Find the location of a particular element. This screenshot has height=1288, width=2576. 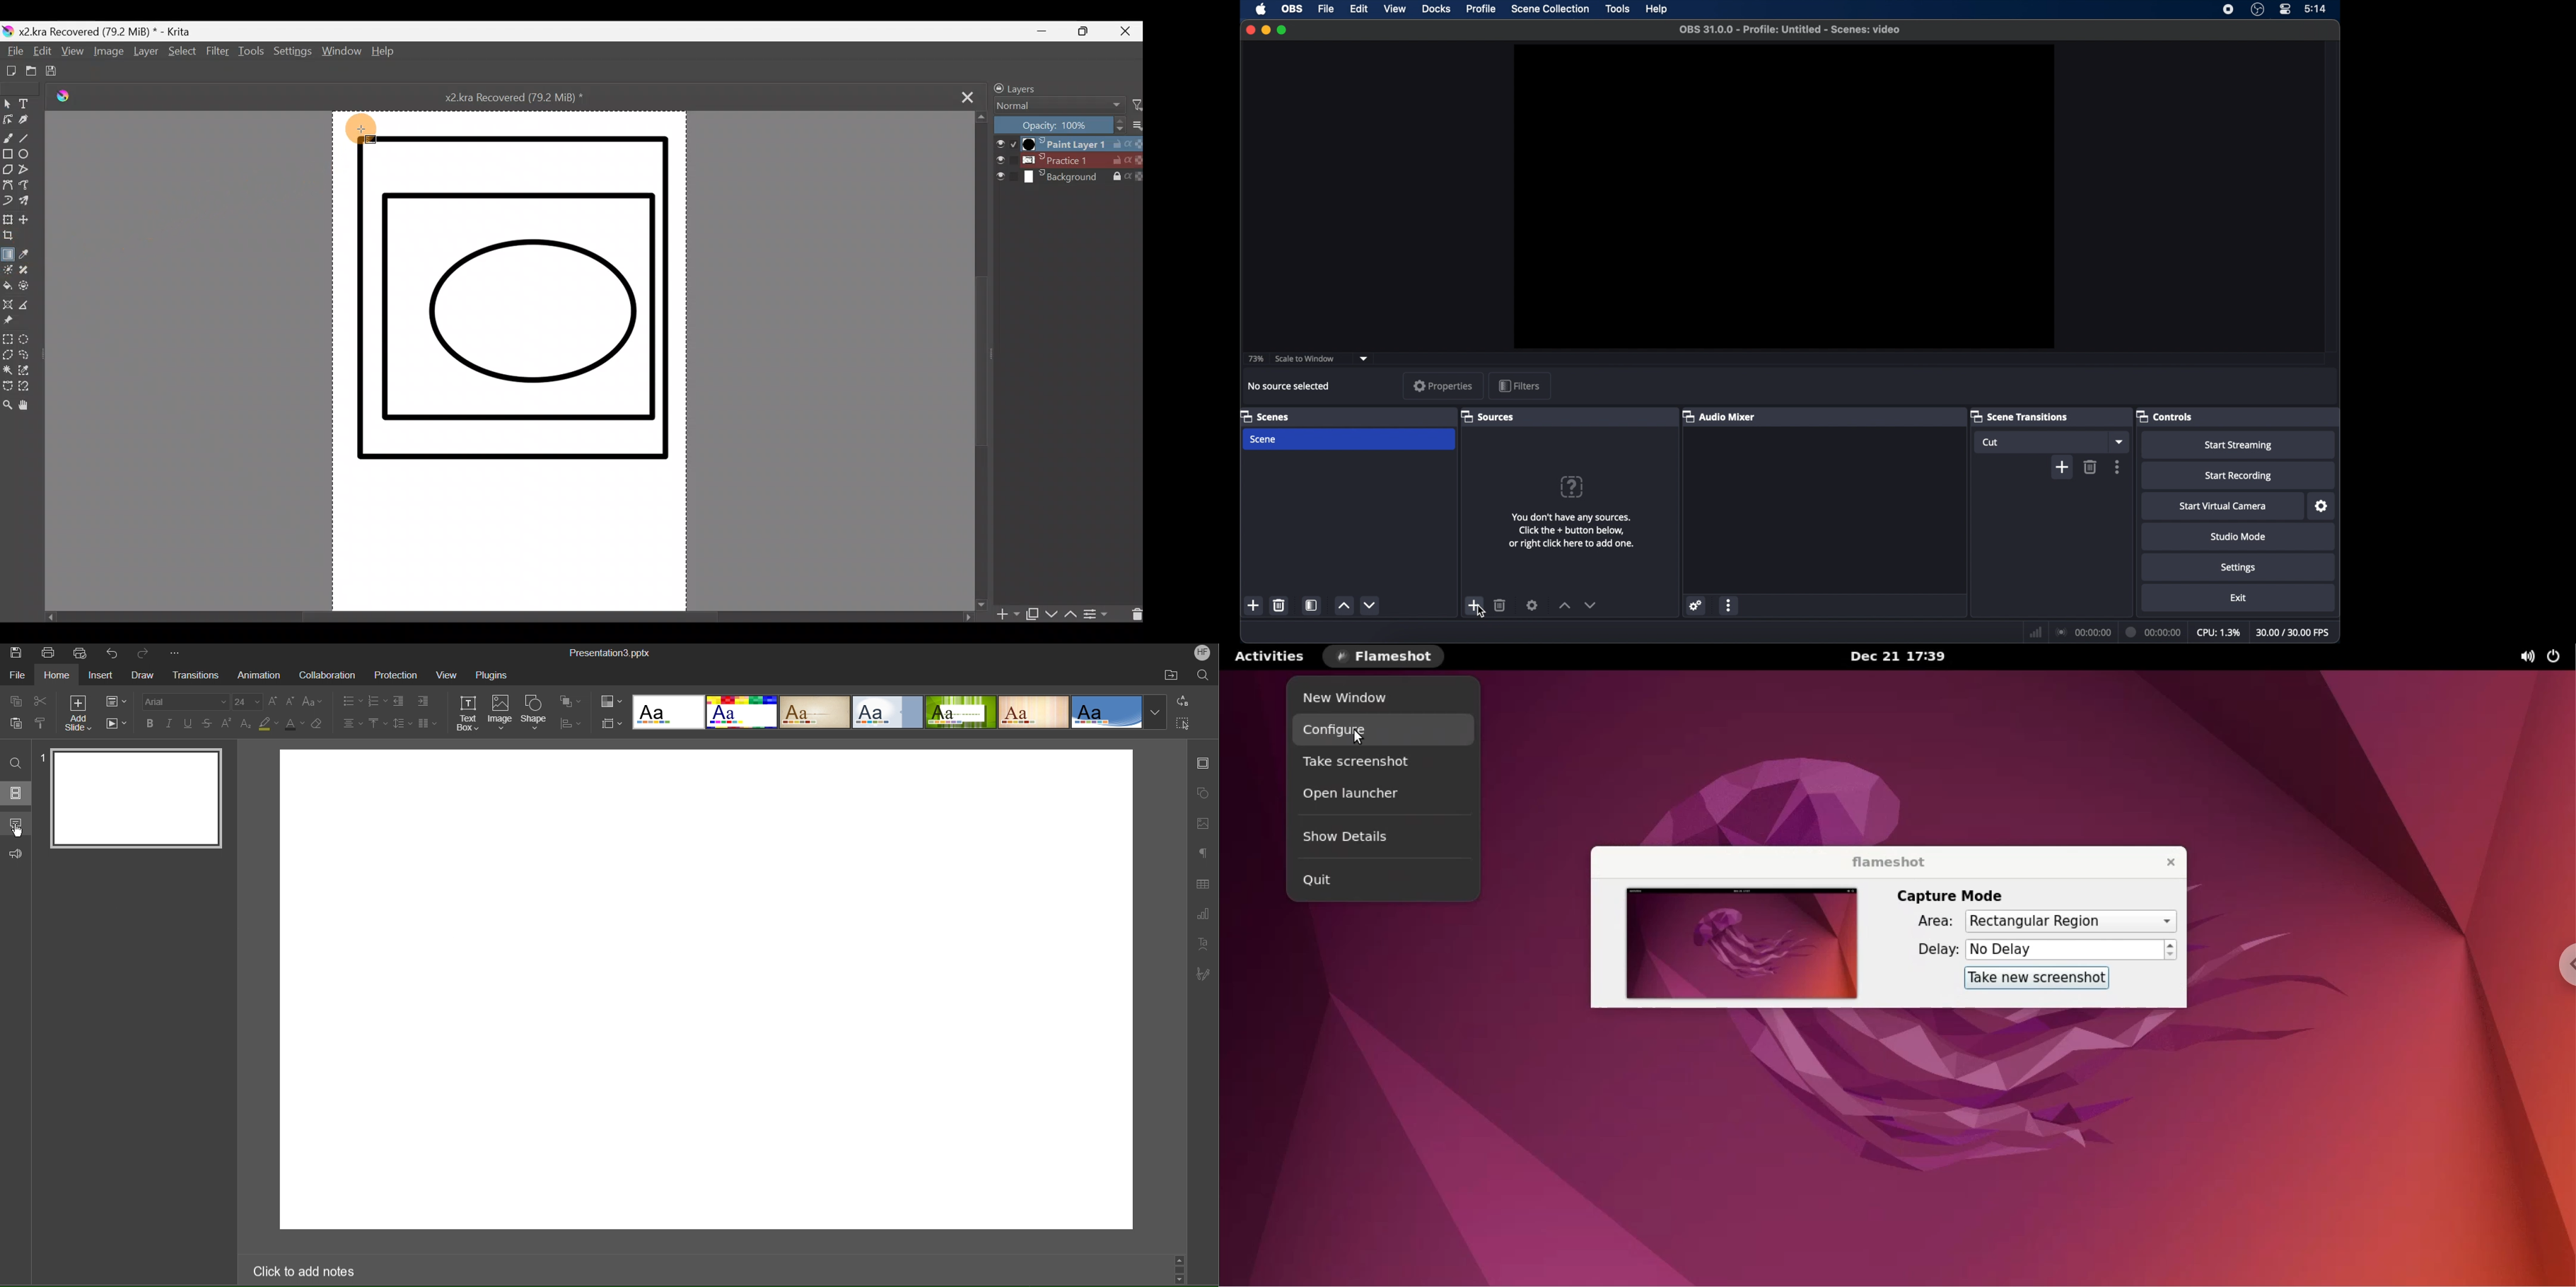

filters is located at coordinates (1519, 386).